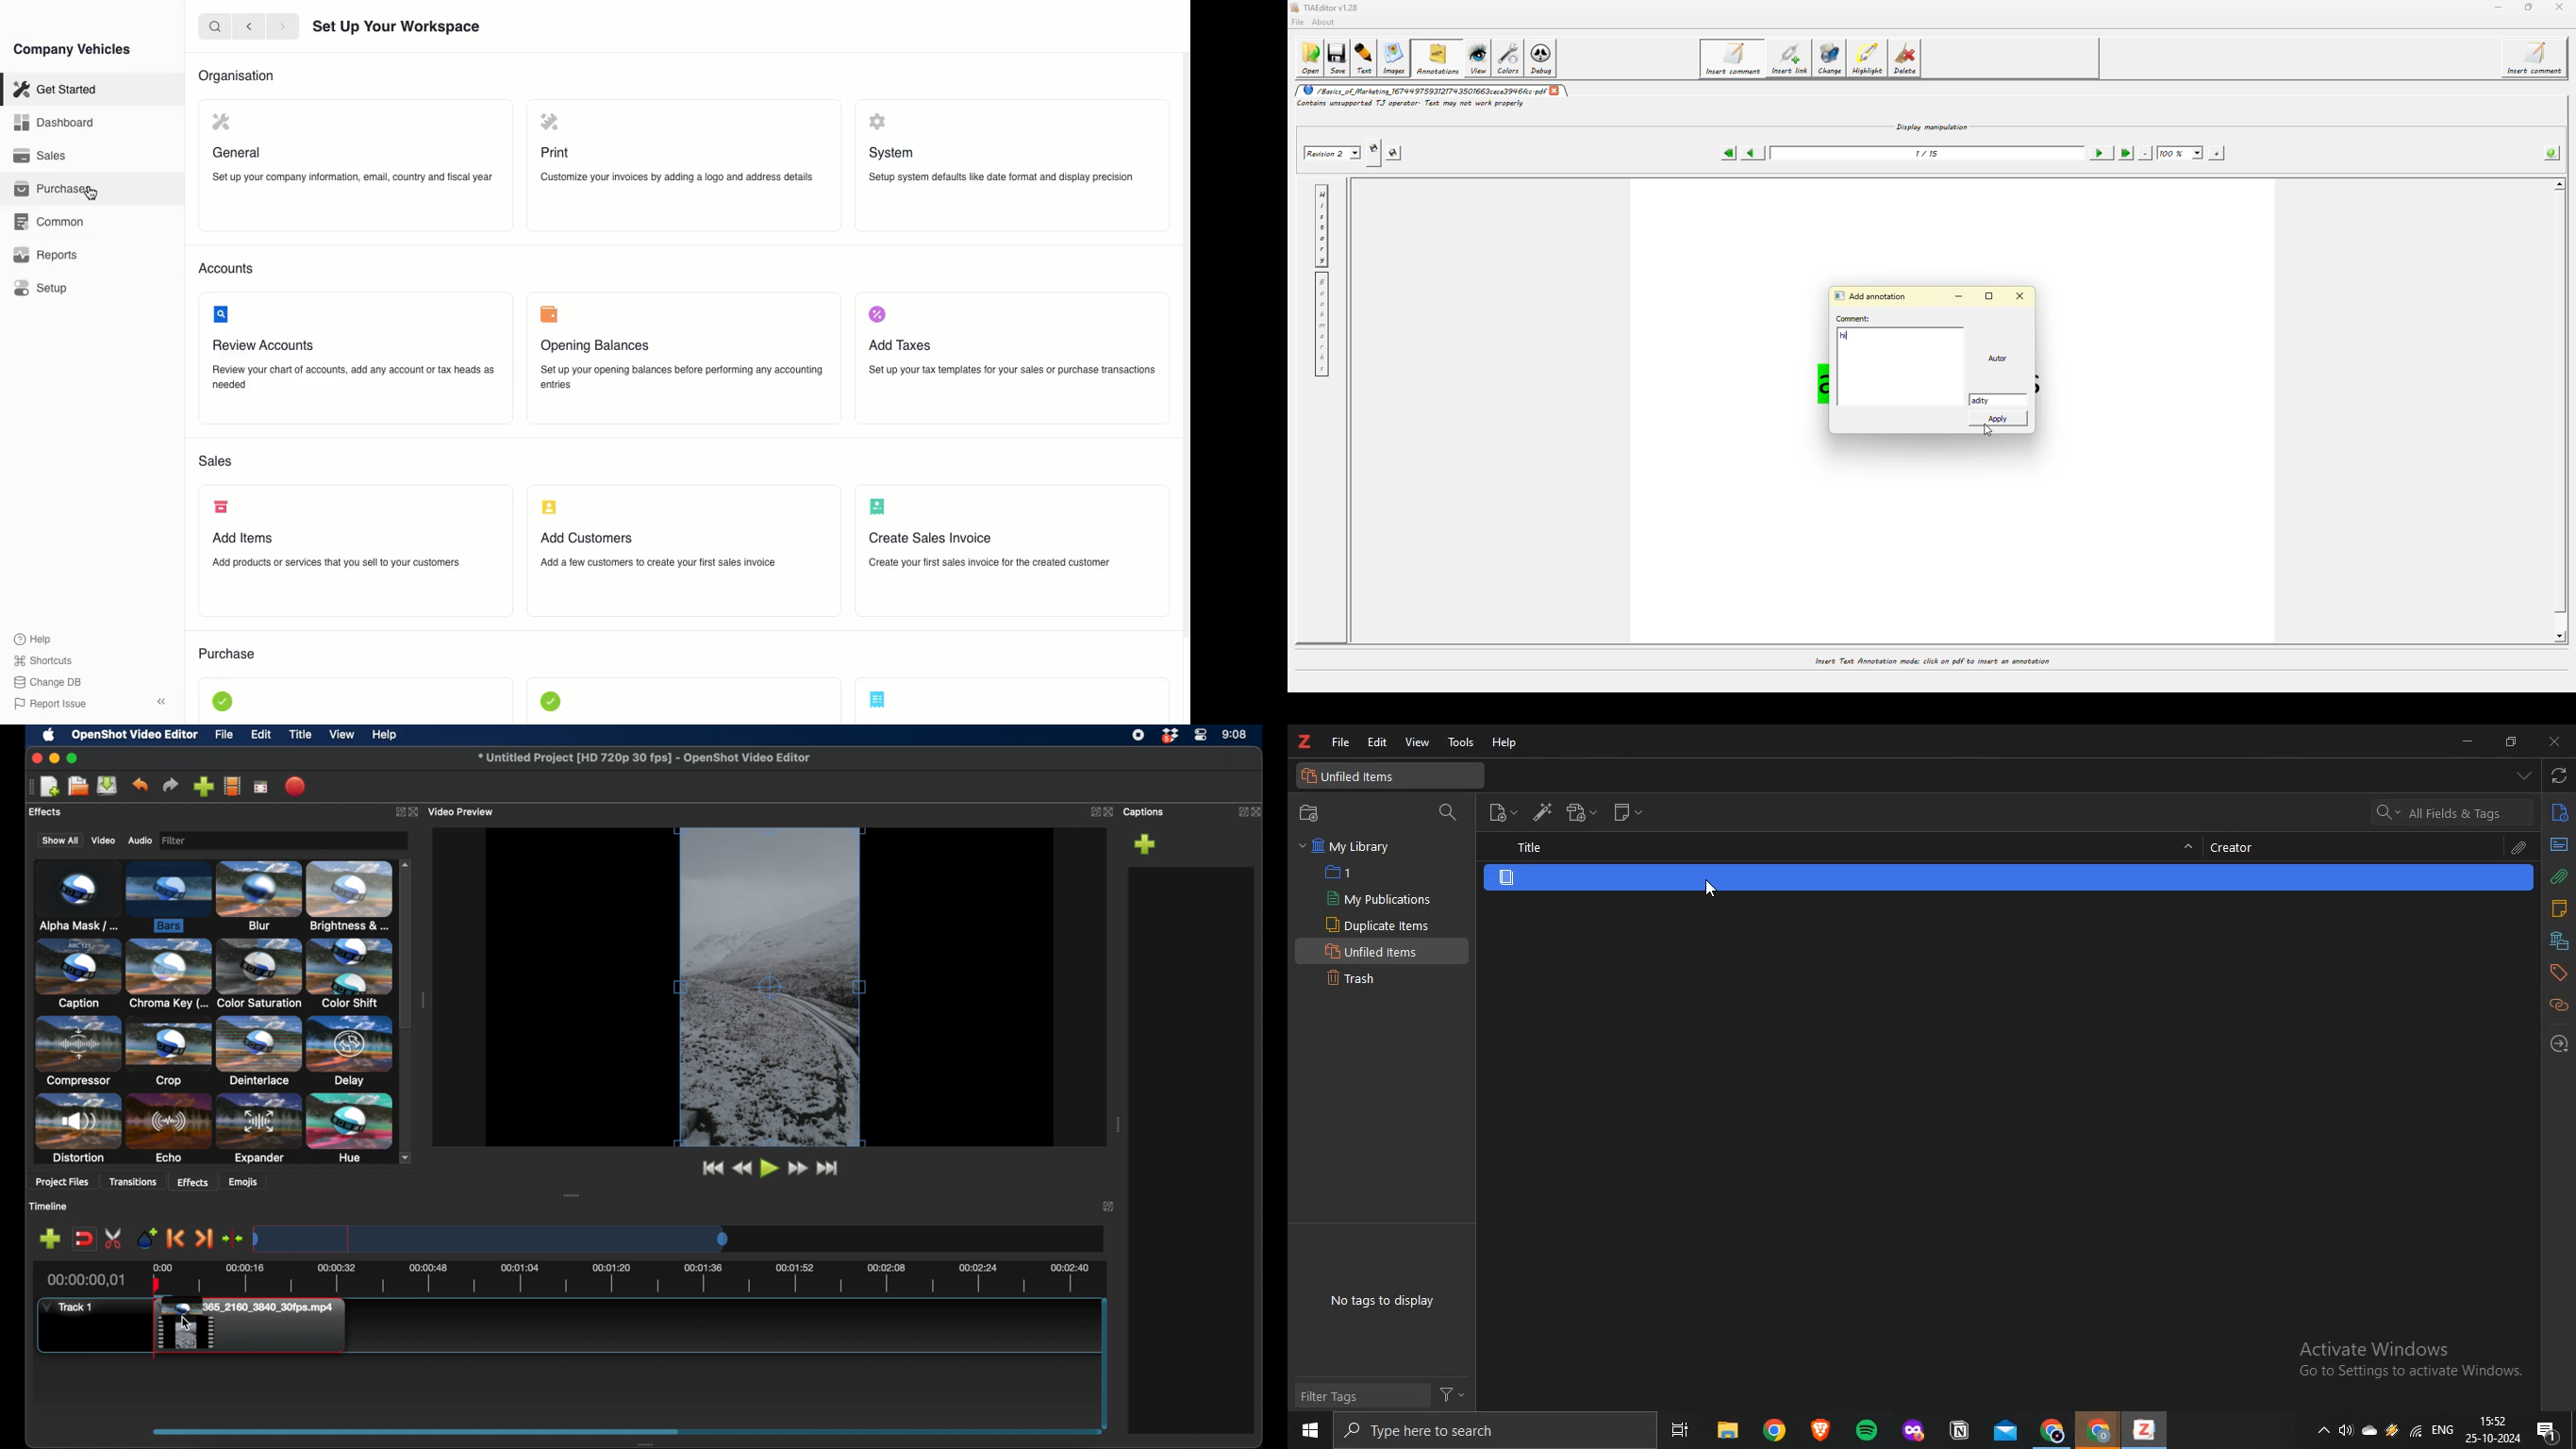  I want to click on import files, so click(203, 786).